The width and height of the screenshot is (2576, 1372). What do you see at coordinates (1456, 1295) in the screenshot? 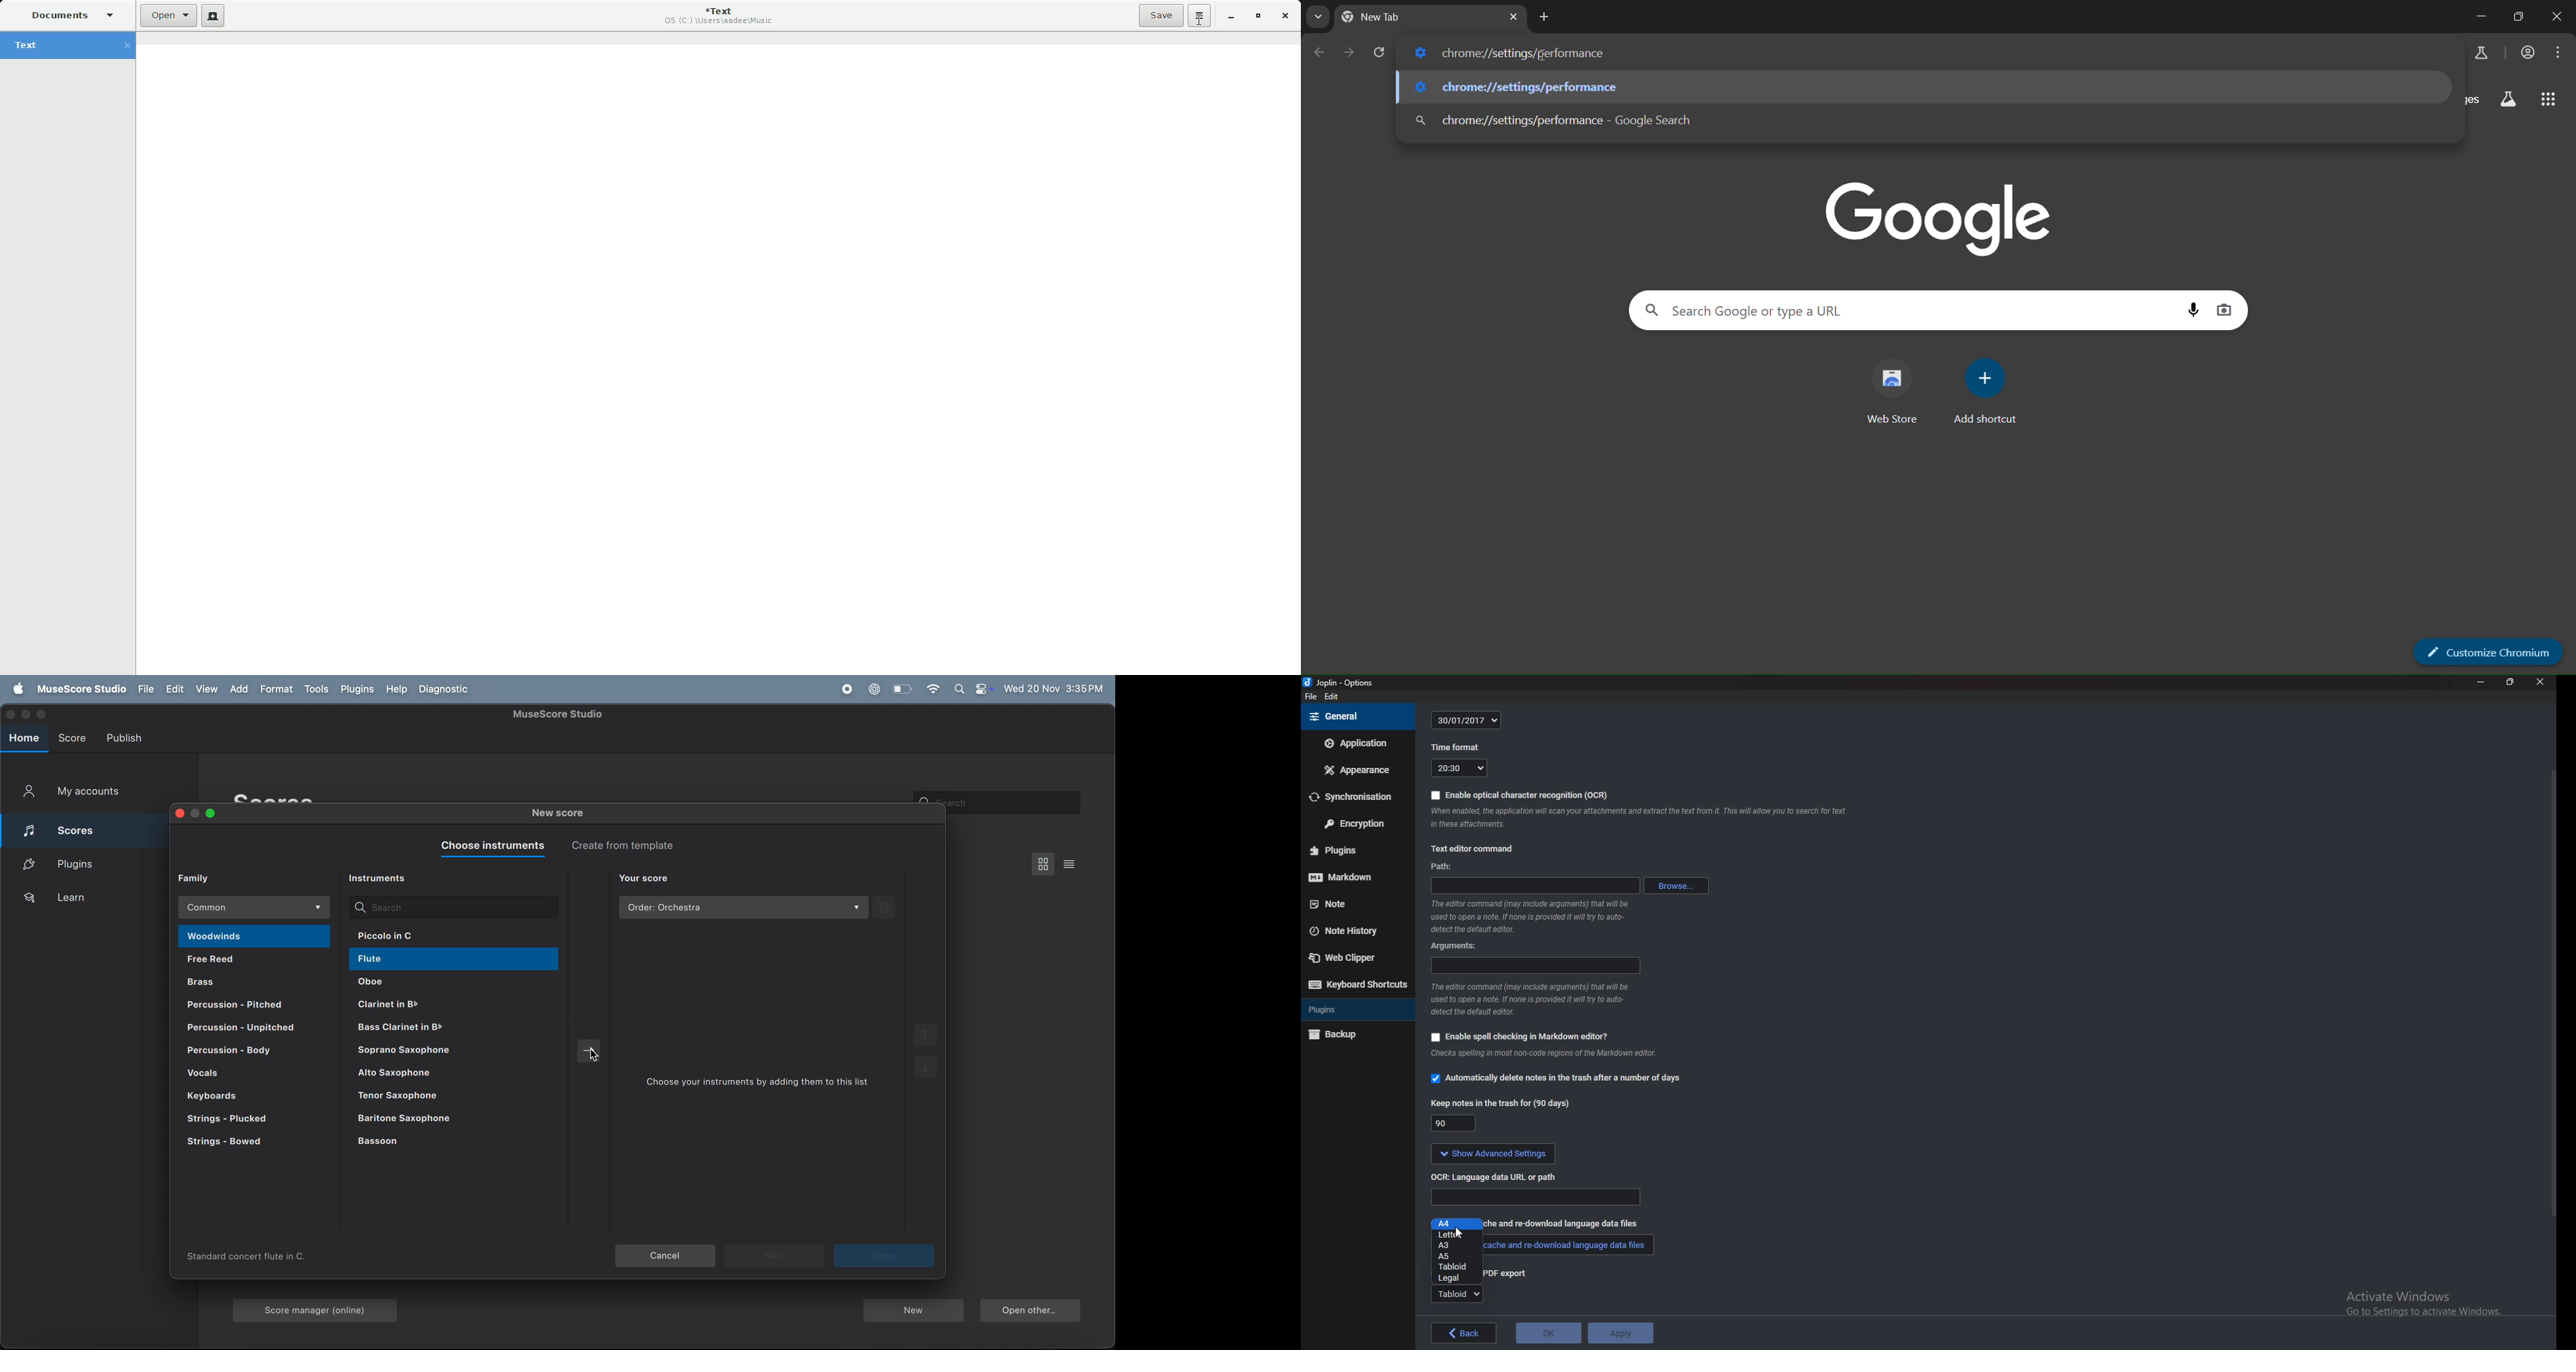
I see `tabloid` at bounding box center [1456, 1295].